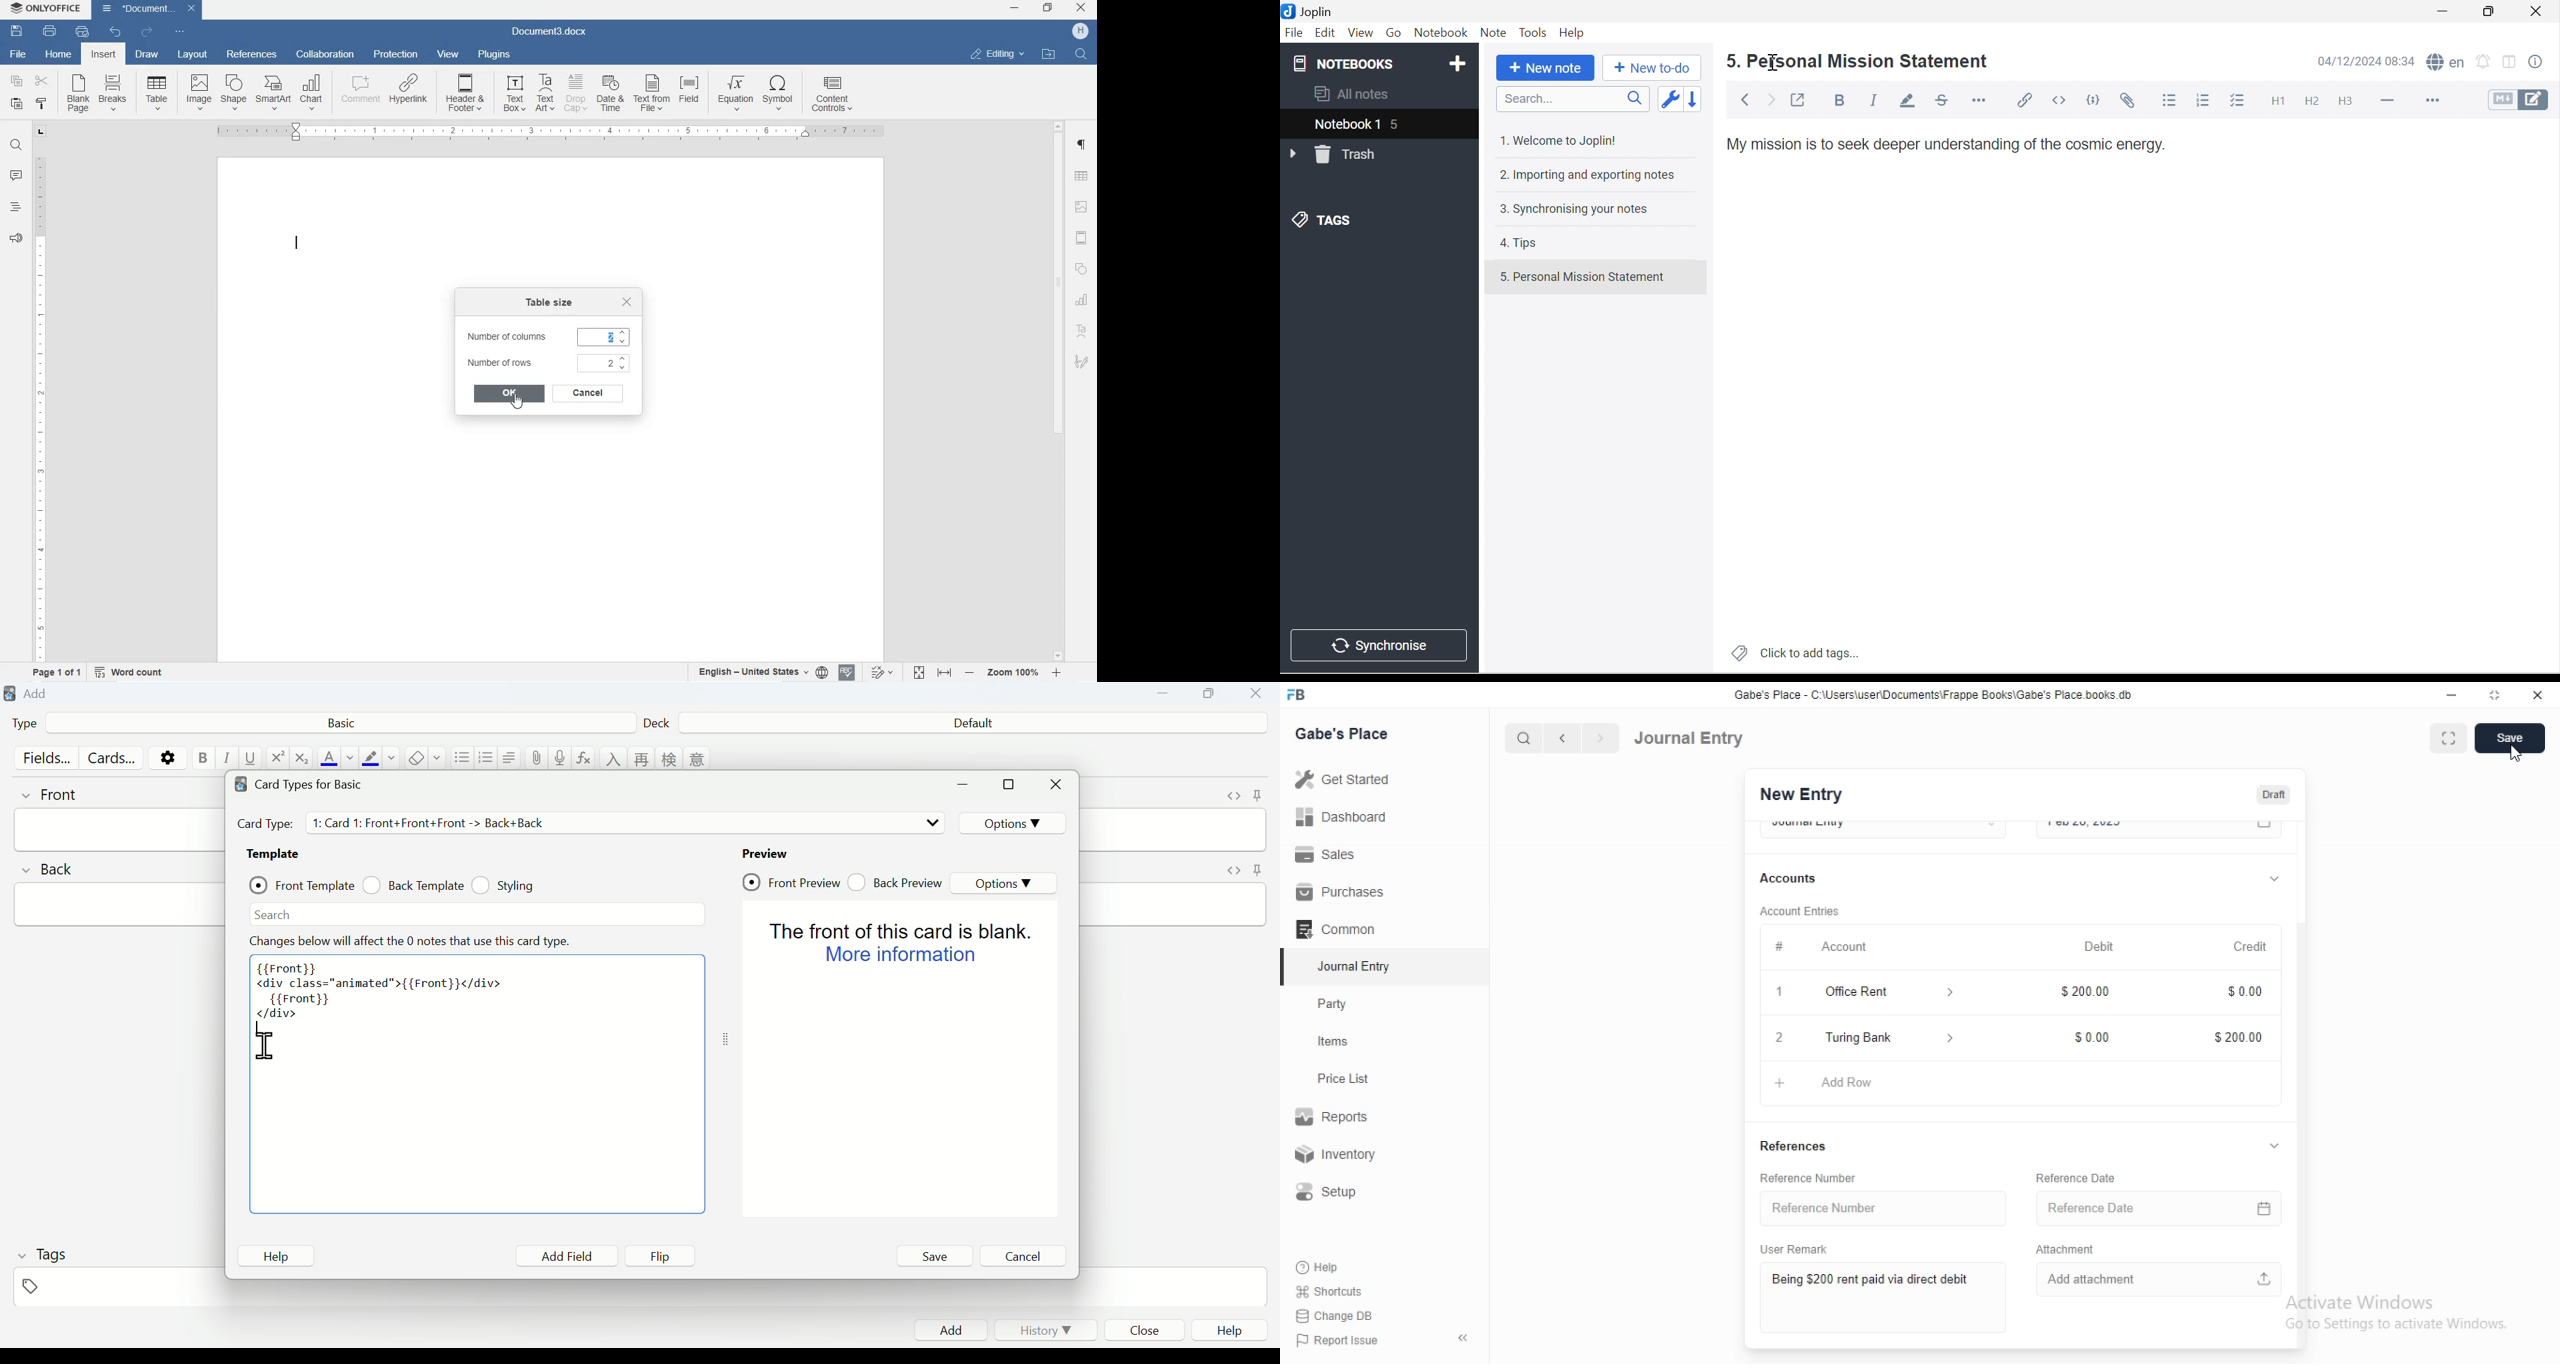 Image resolution: width=2576 pixels, height=1372 pixels. I want to click on Gabe's Place, so click(1344, 733).